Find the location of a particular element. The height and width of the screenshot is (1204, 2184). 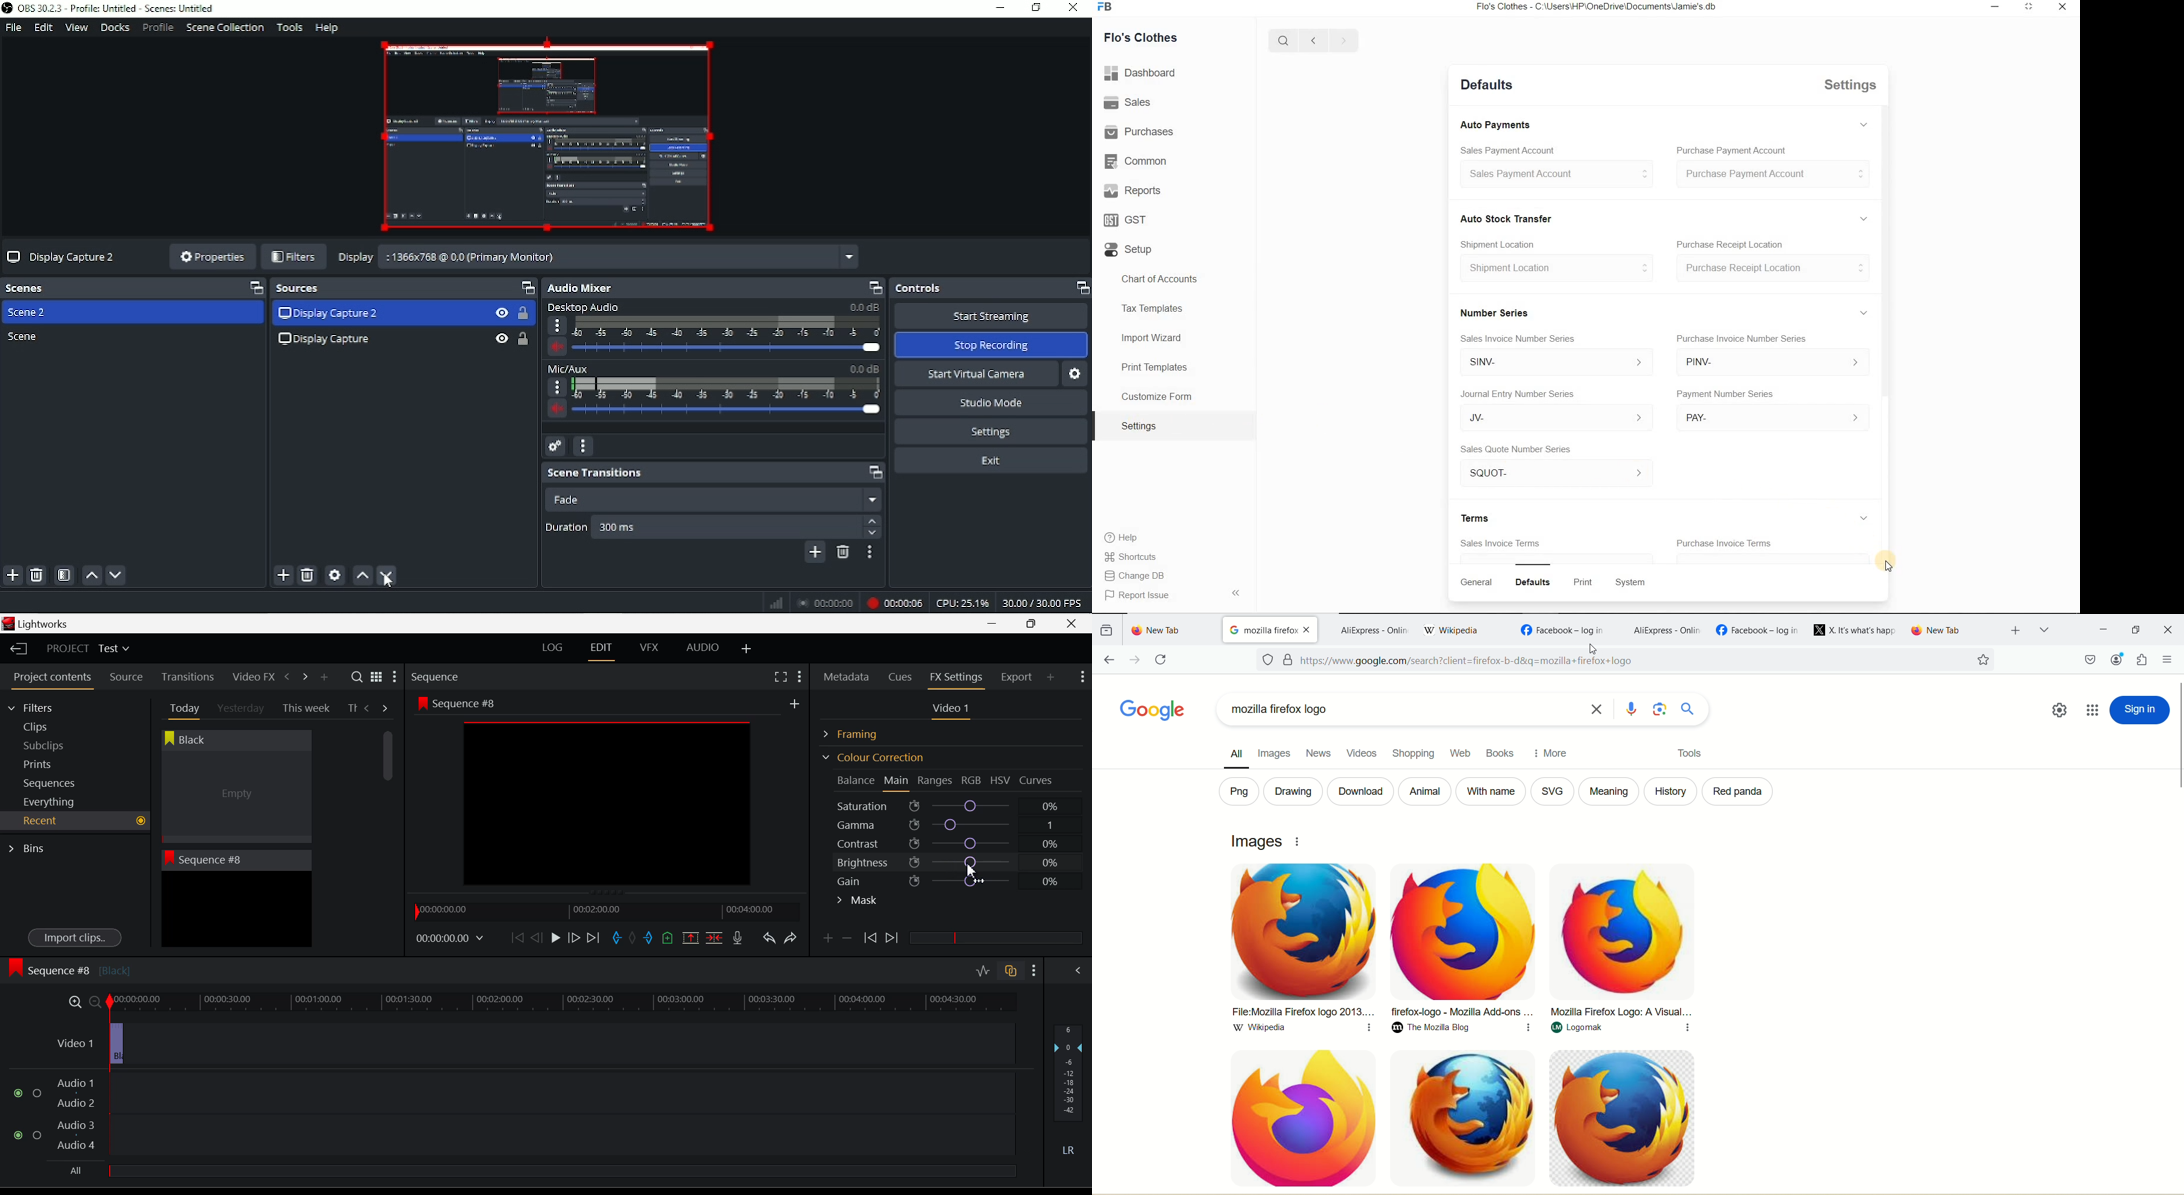

 PINV- is located at coordinates (1771, 364).